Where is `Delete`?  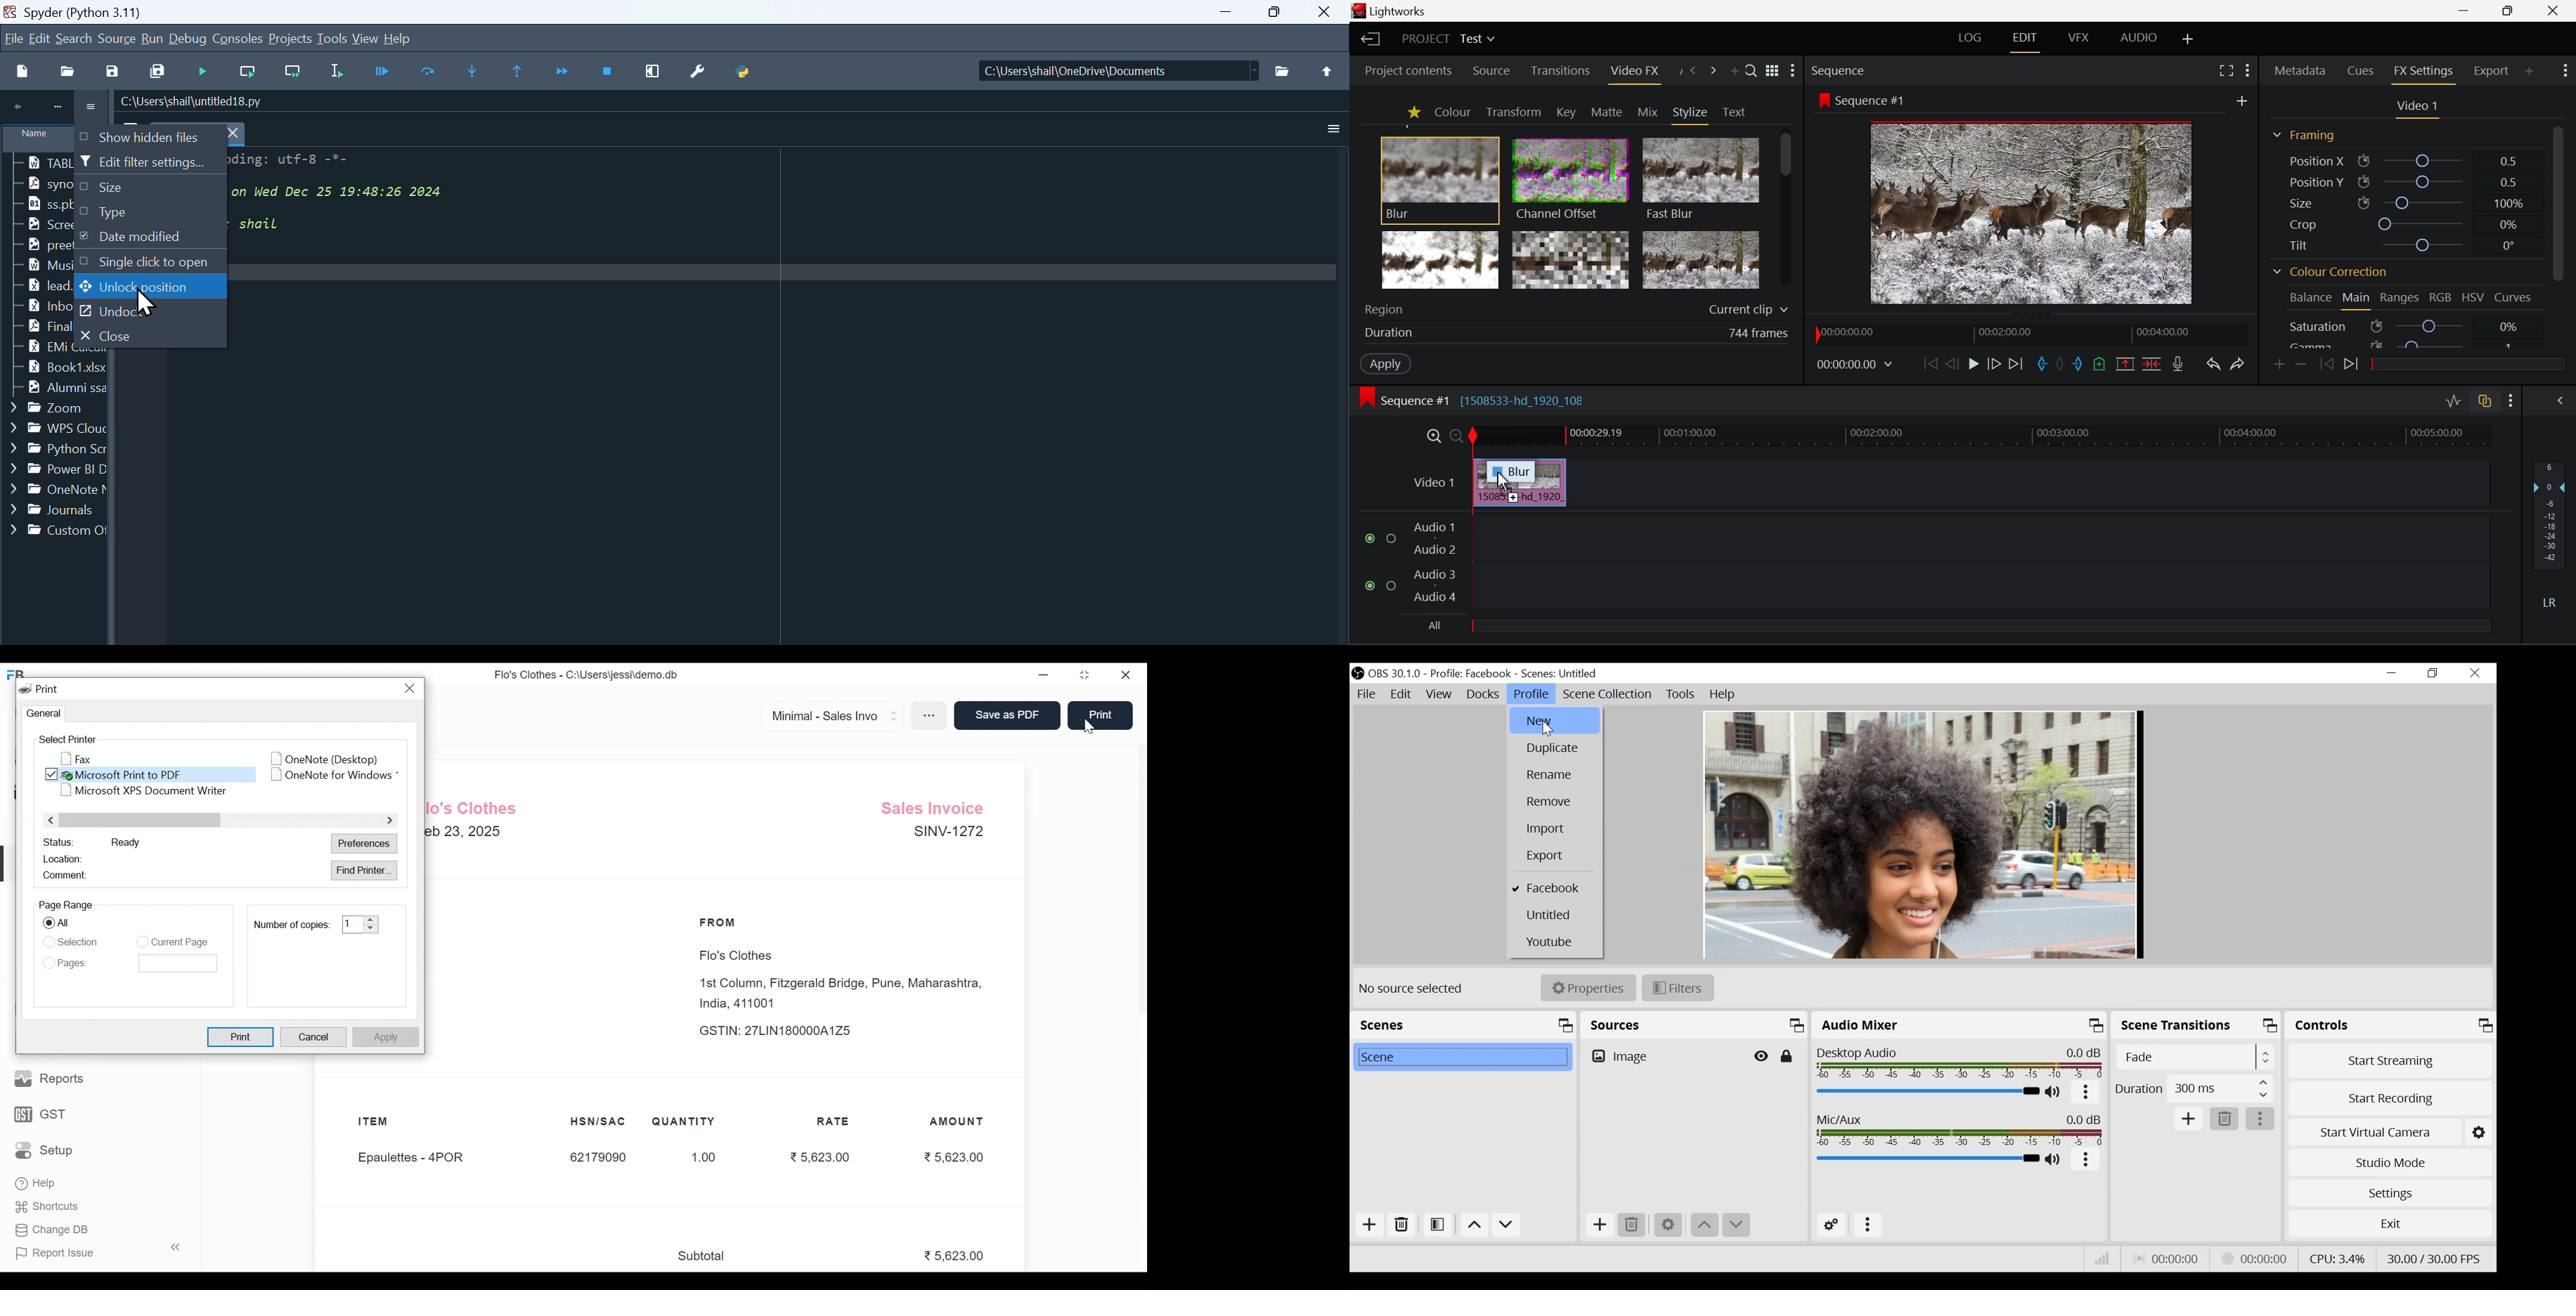
Delete is located at coordinates (2225, 1118).